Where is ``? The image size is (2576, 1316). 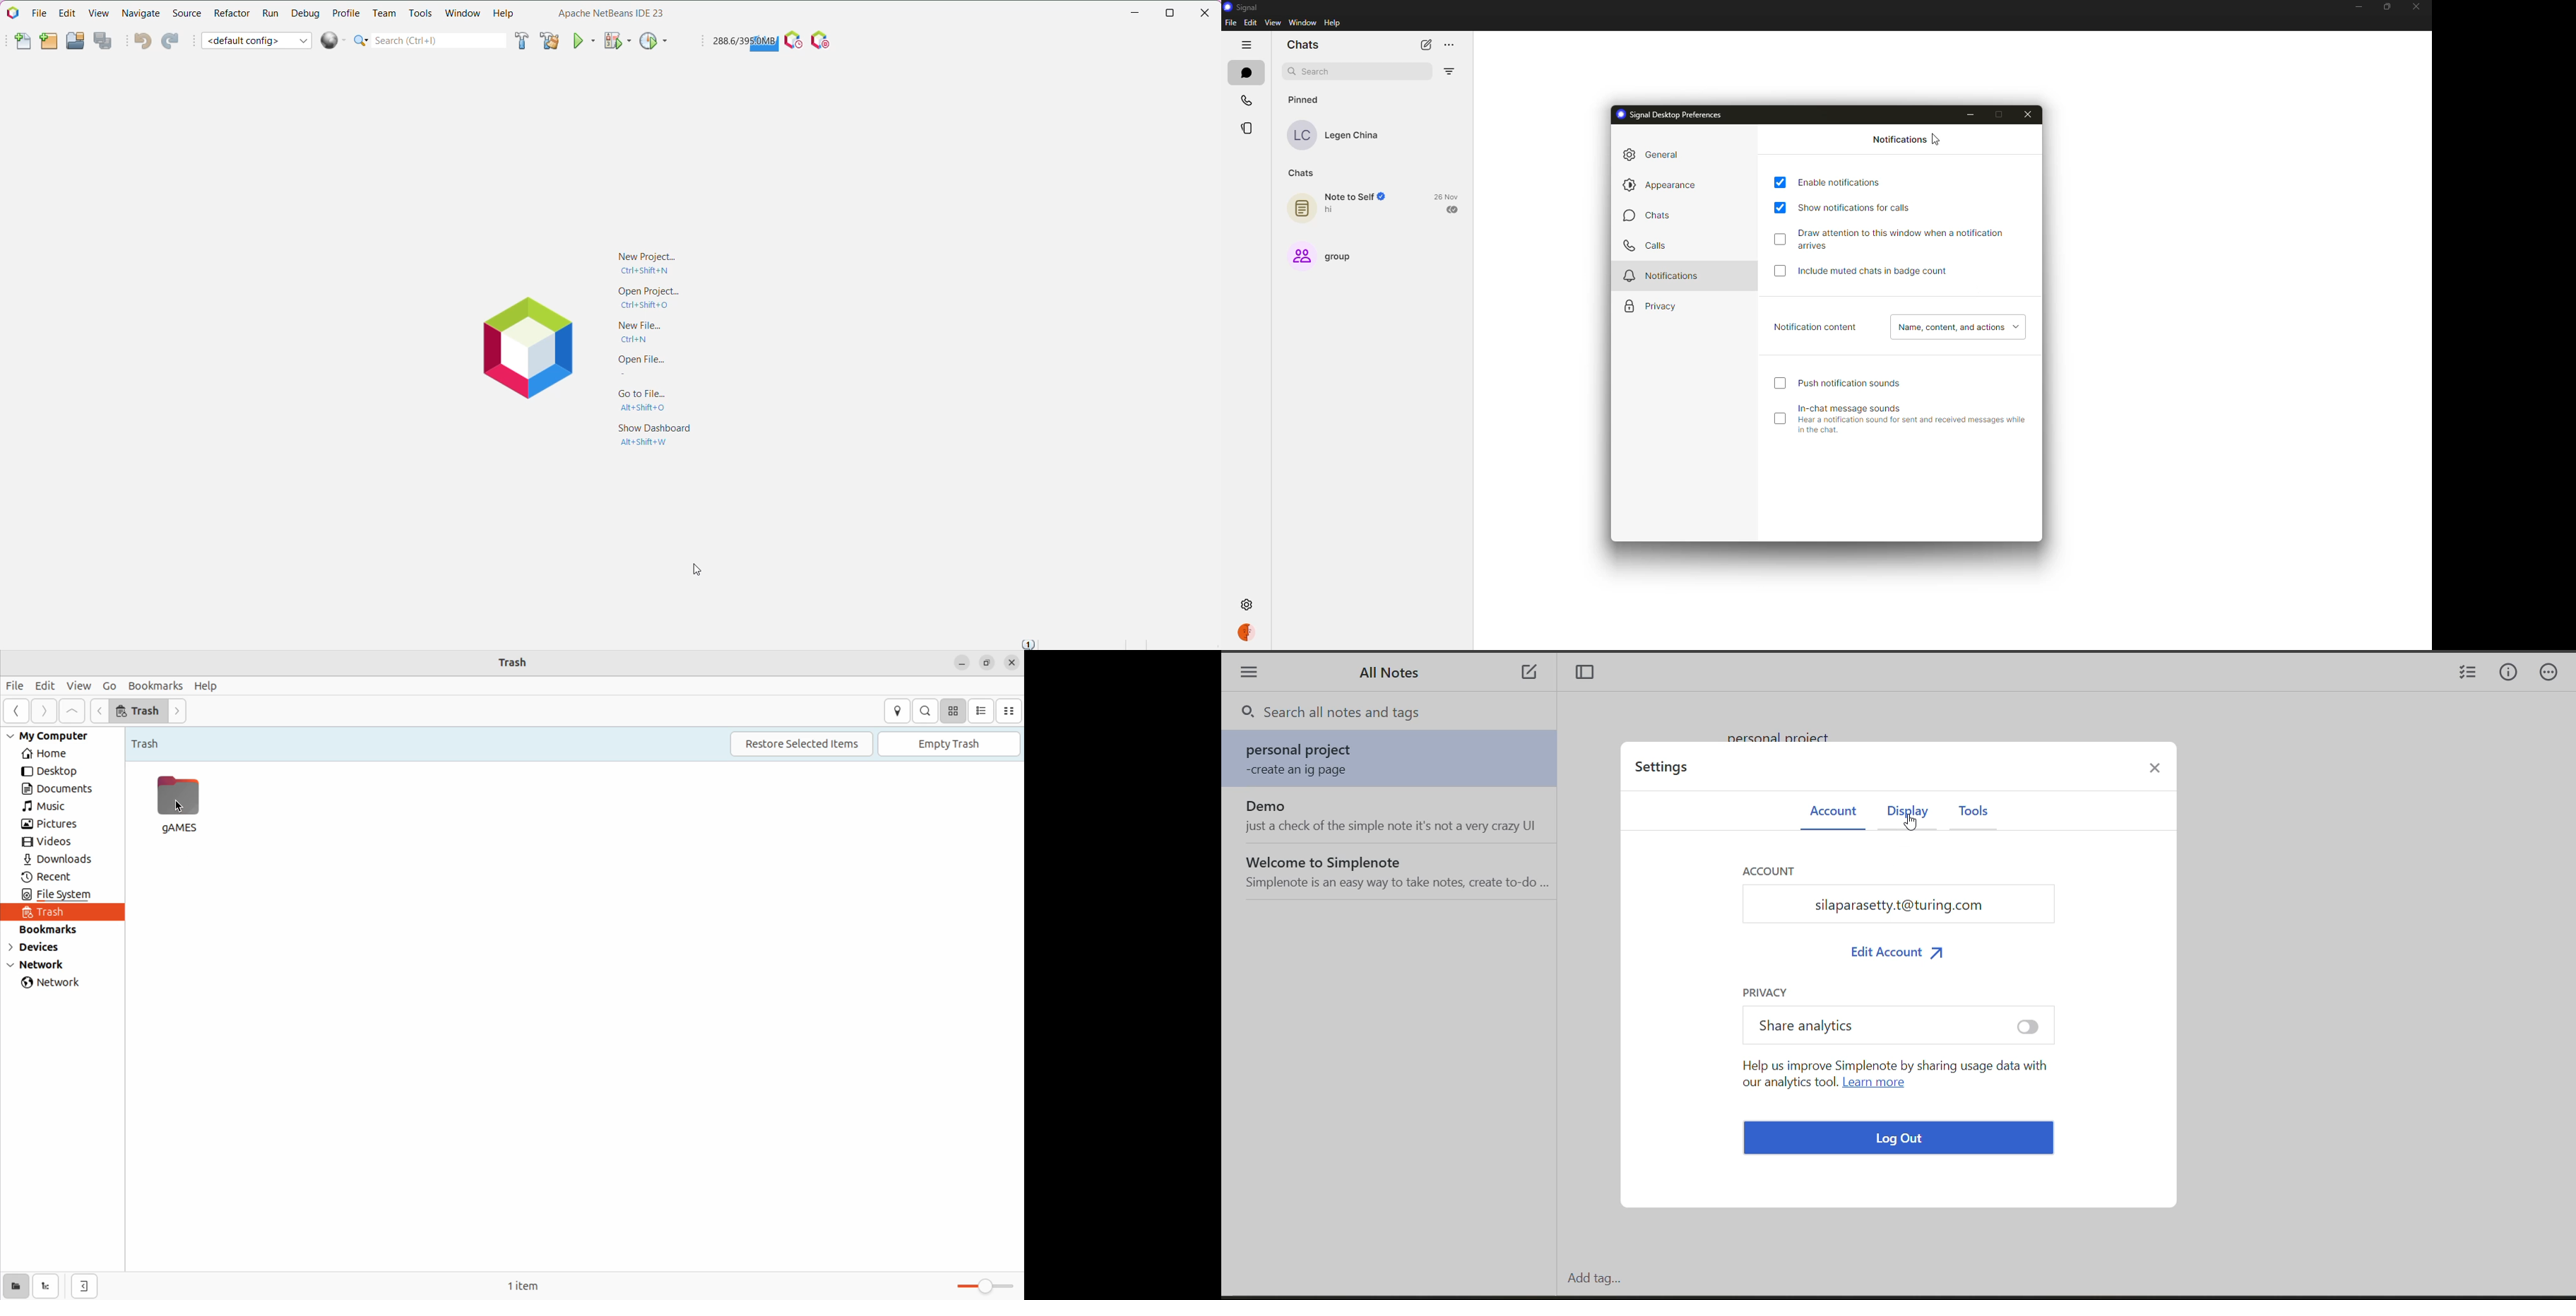  is located at coordinates (100, 710).